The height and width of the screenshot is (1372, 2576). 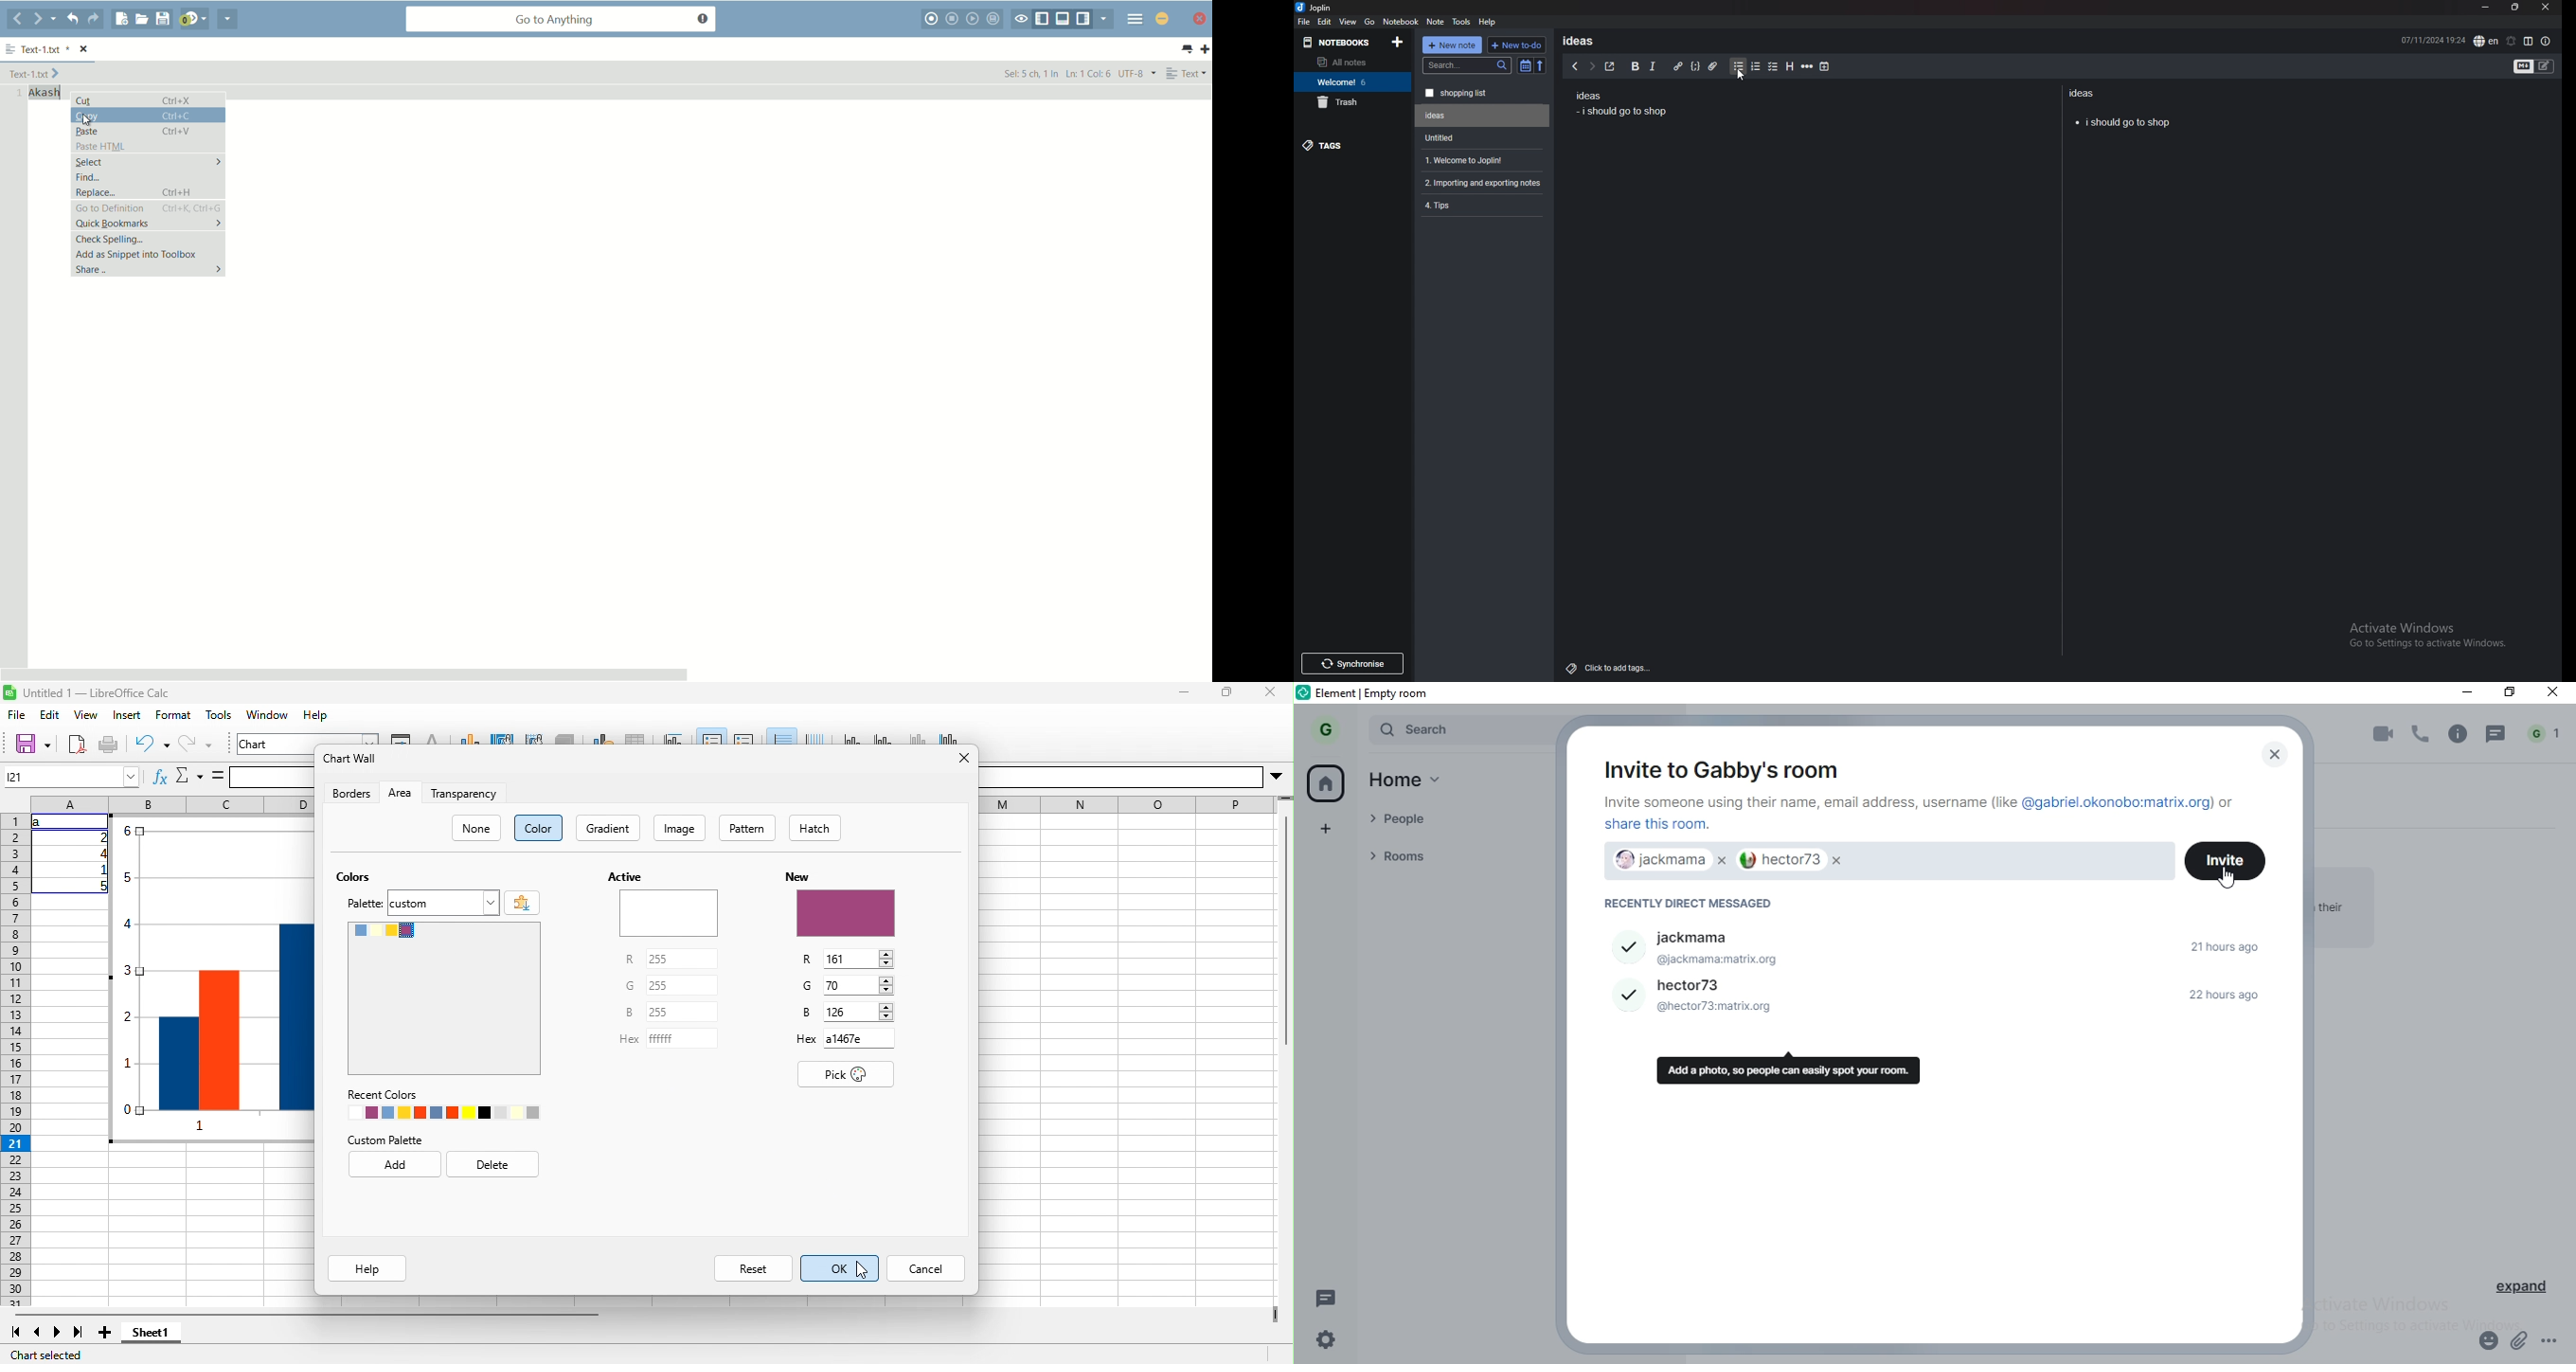 What do you see at coordinates (538, 828) in the screenshot?
I see `color` at bounding box center [538, 828].